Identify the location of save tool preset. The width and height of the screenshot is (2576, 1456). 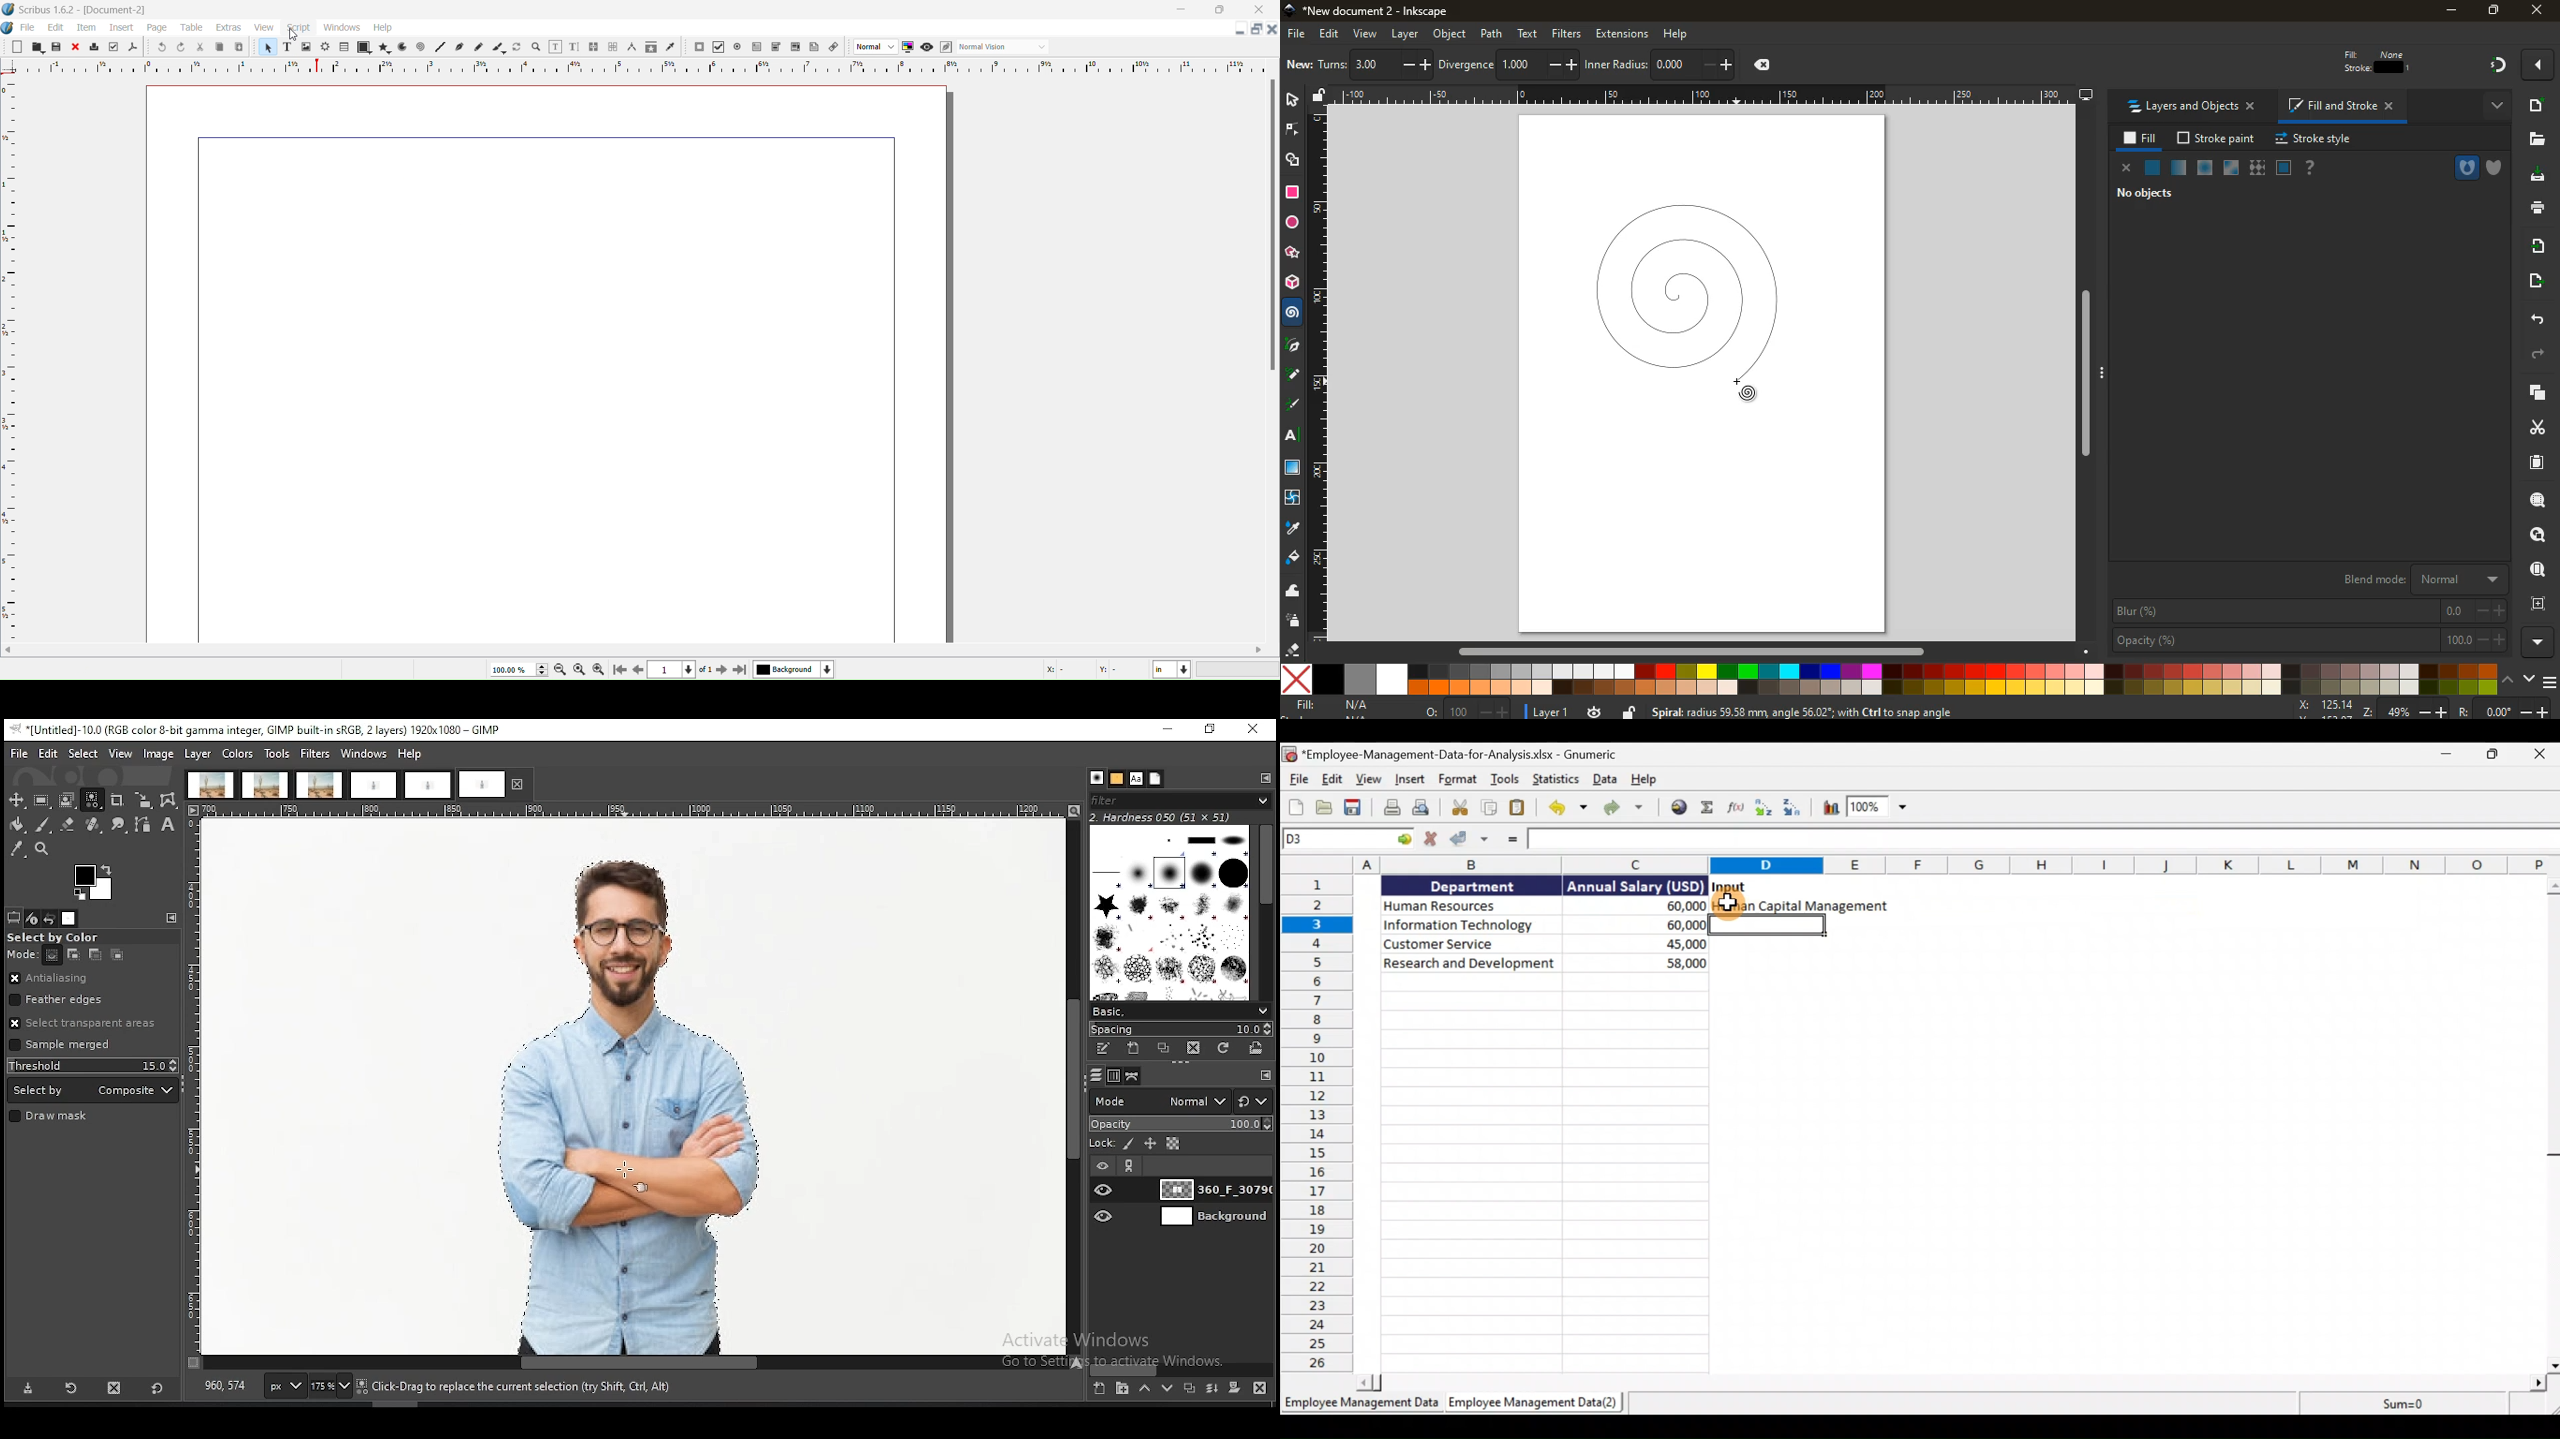
(27, 1388).